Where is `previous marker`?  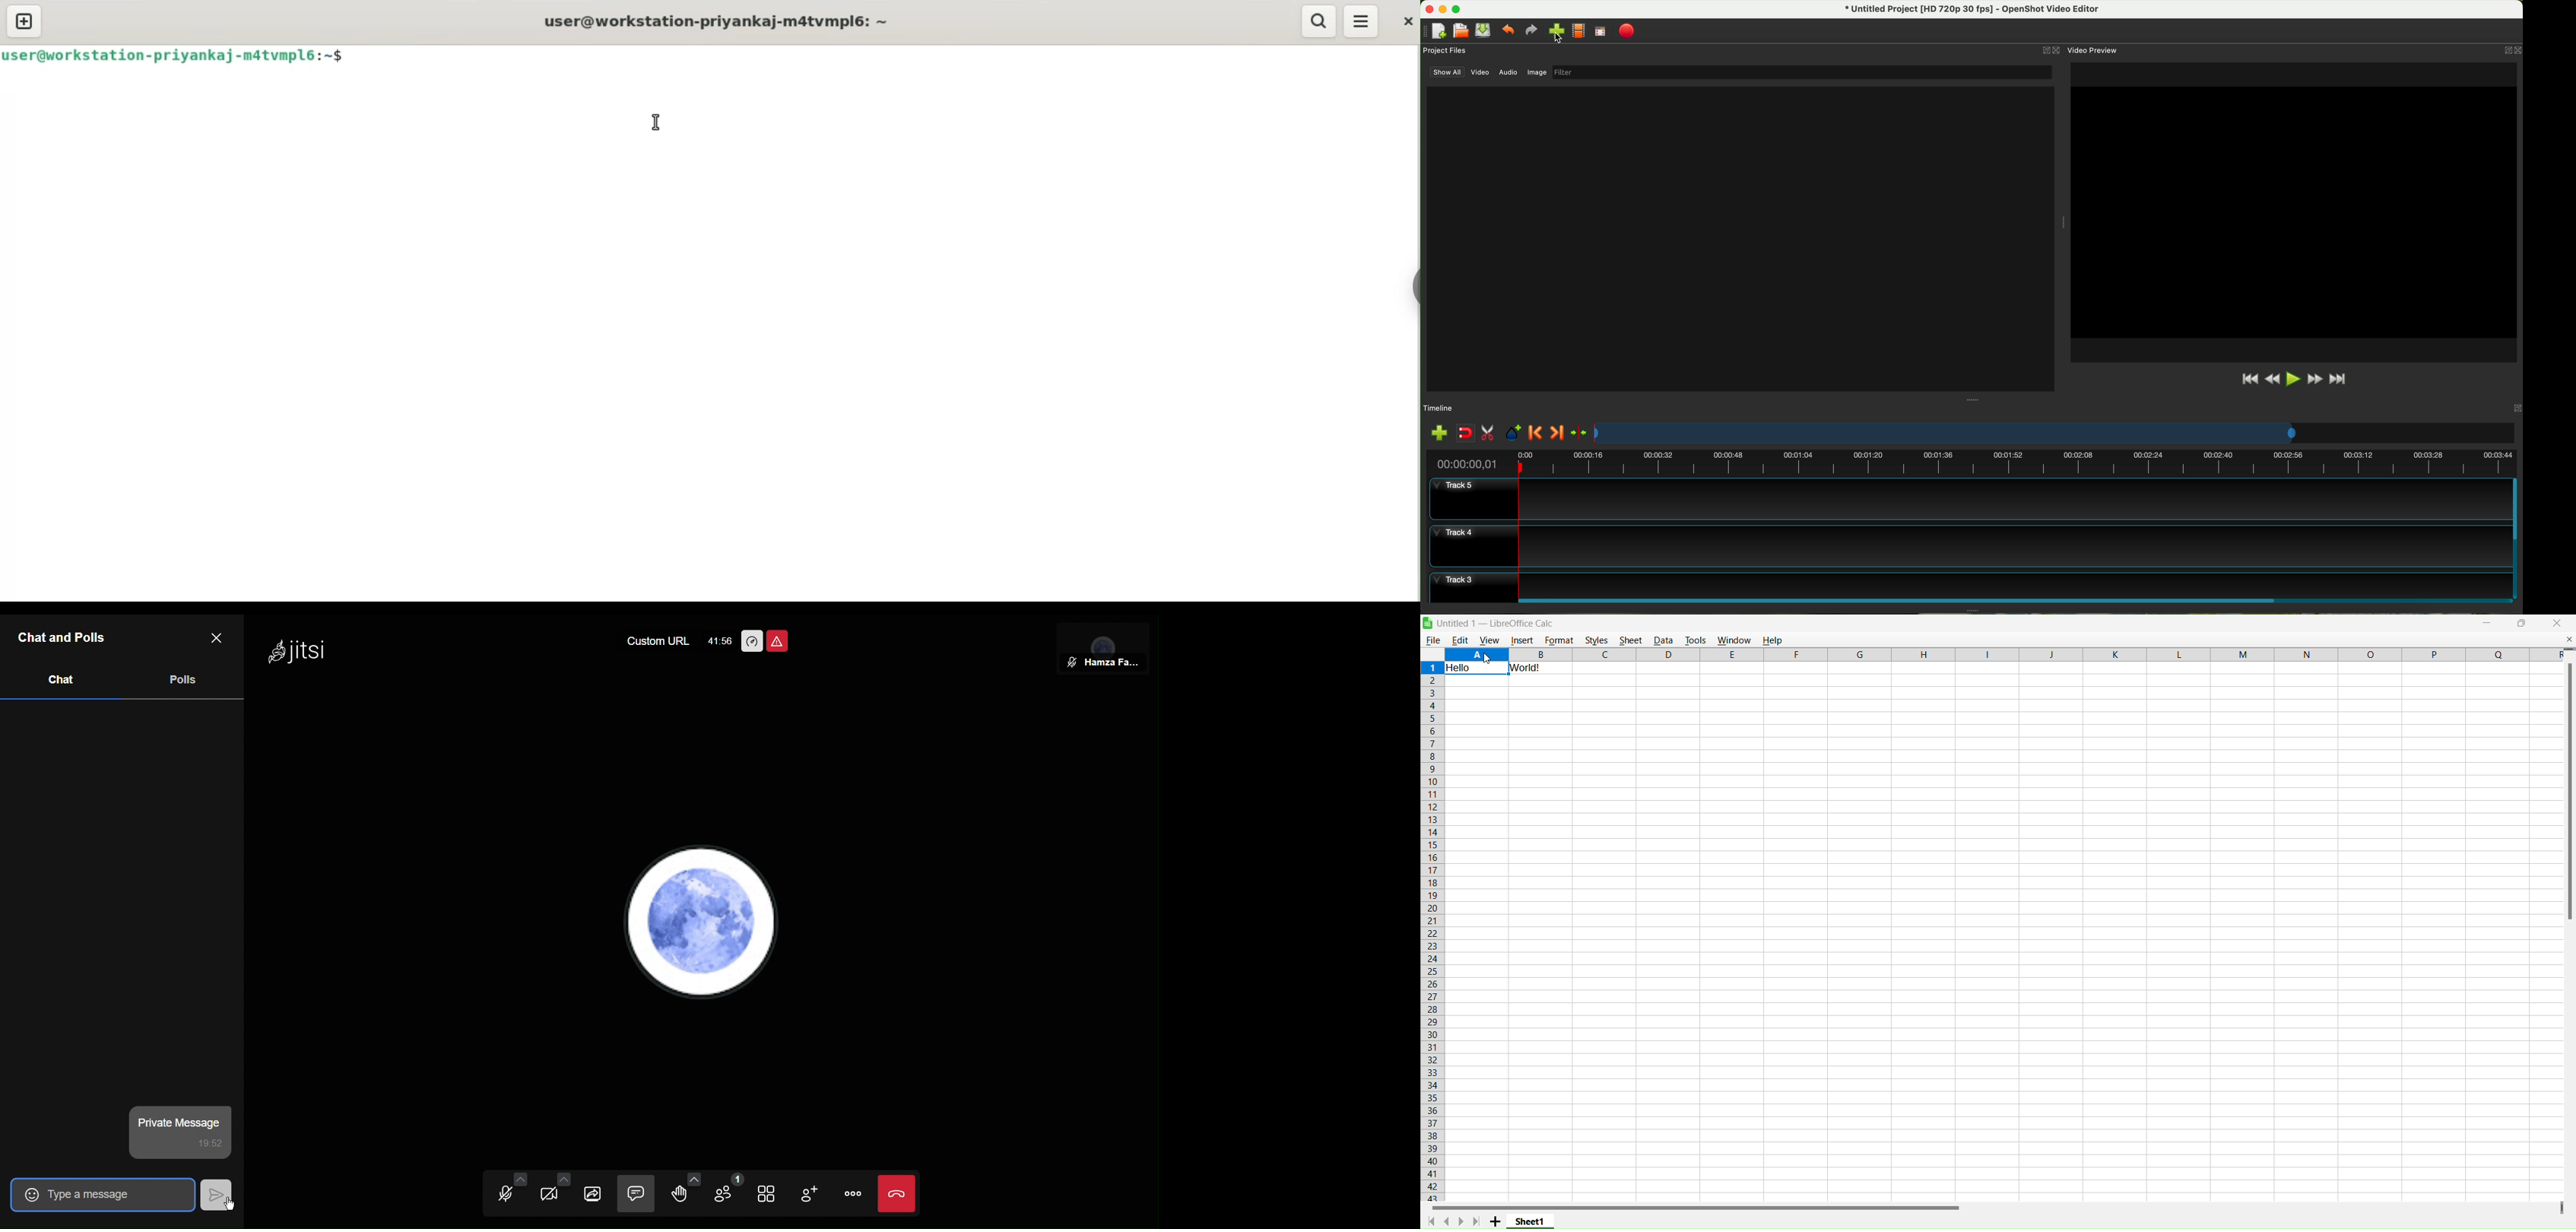 previous marker is located at coordinates (1536, 432).